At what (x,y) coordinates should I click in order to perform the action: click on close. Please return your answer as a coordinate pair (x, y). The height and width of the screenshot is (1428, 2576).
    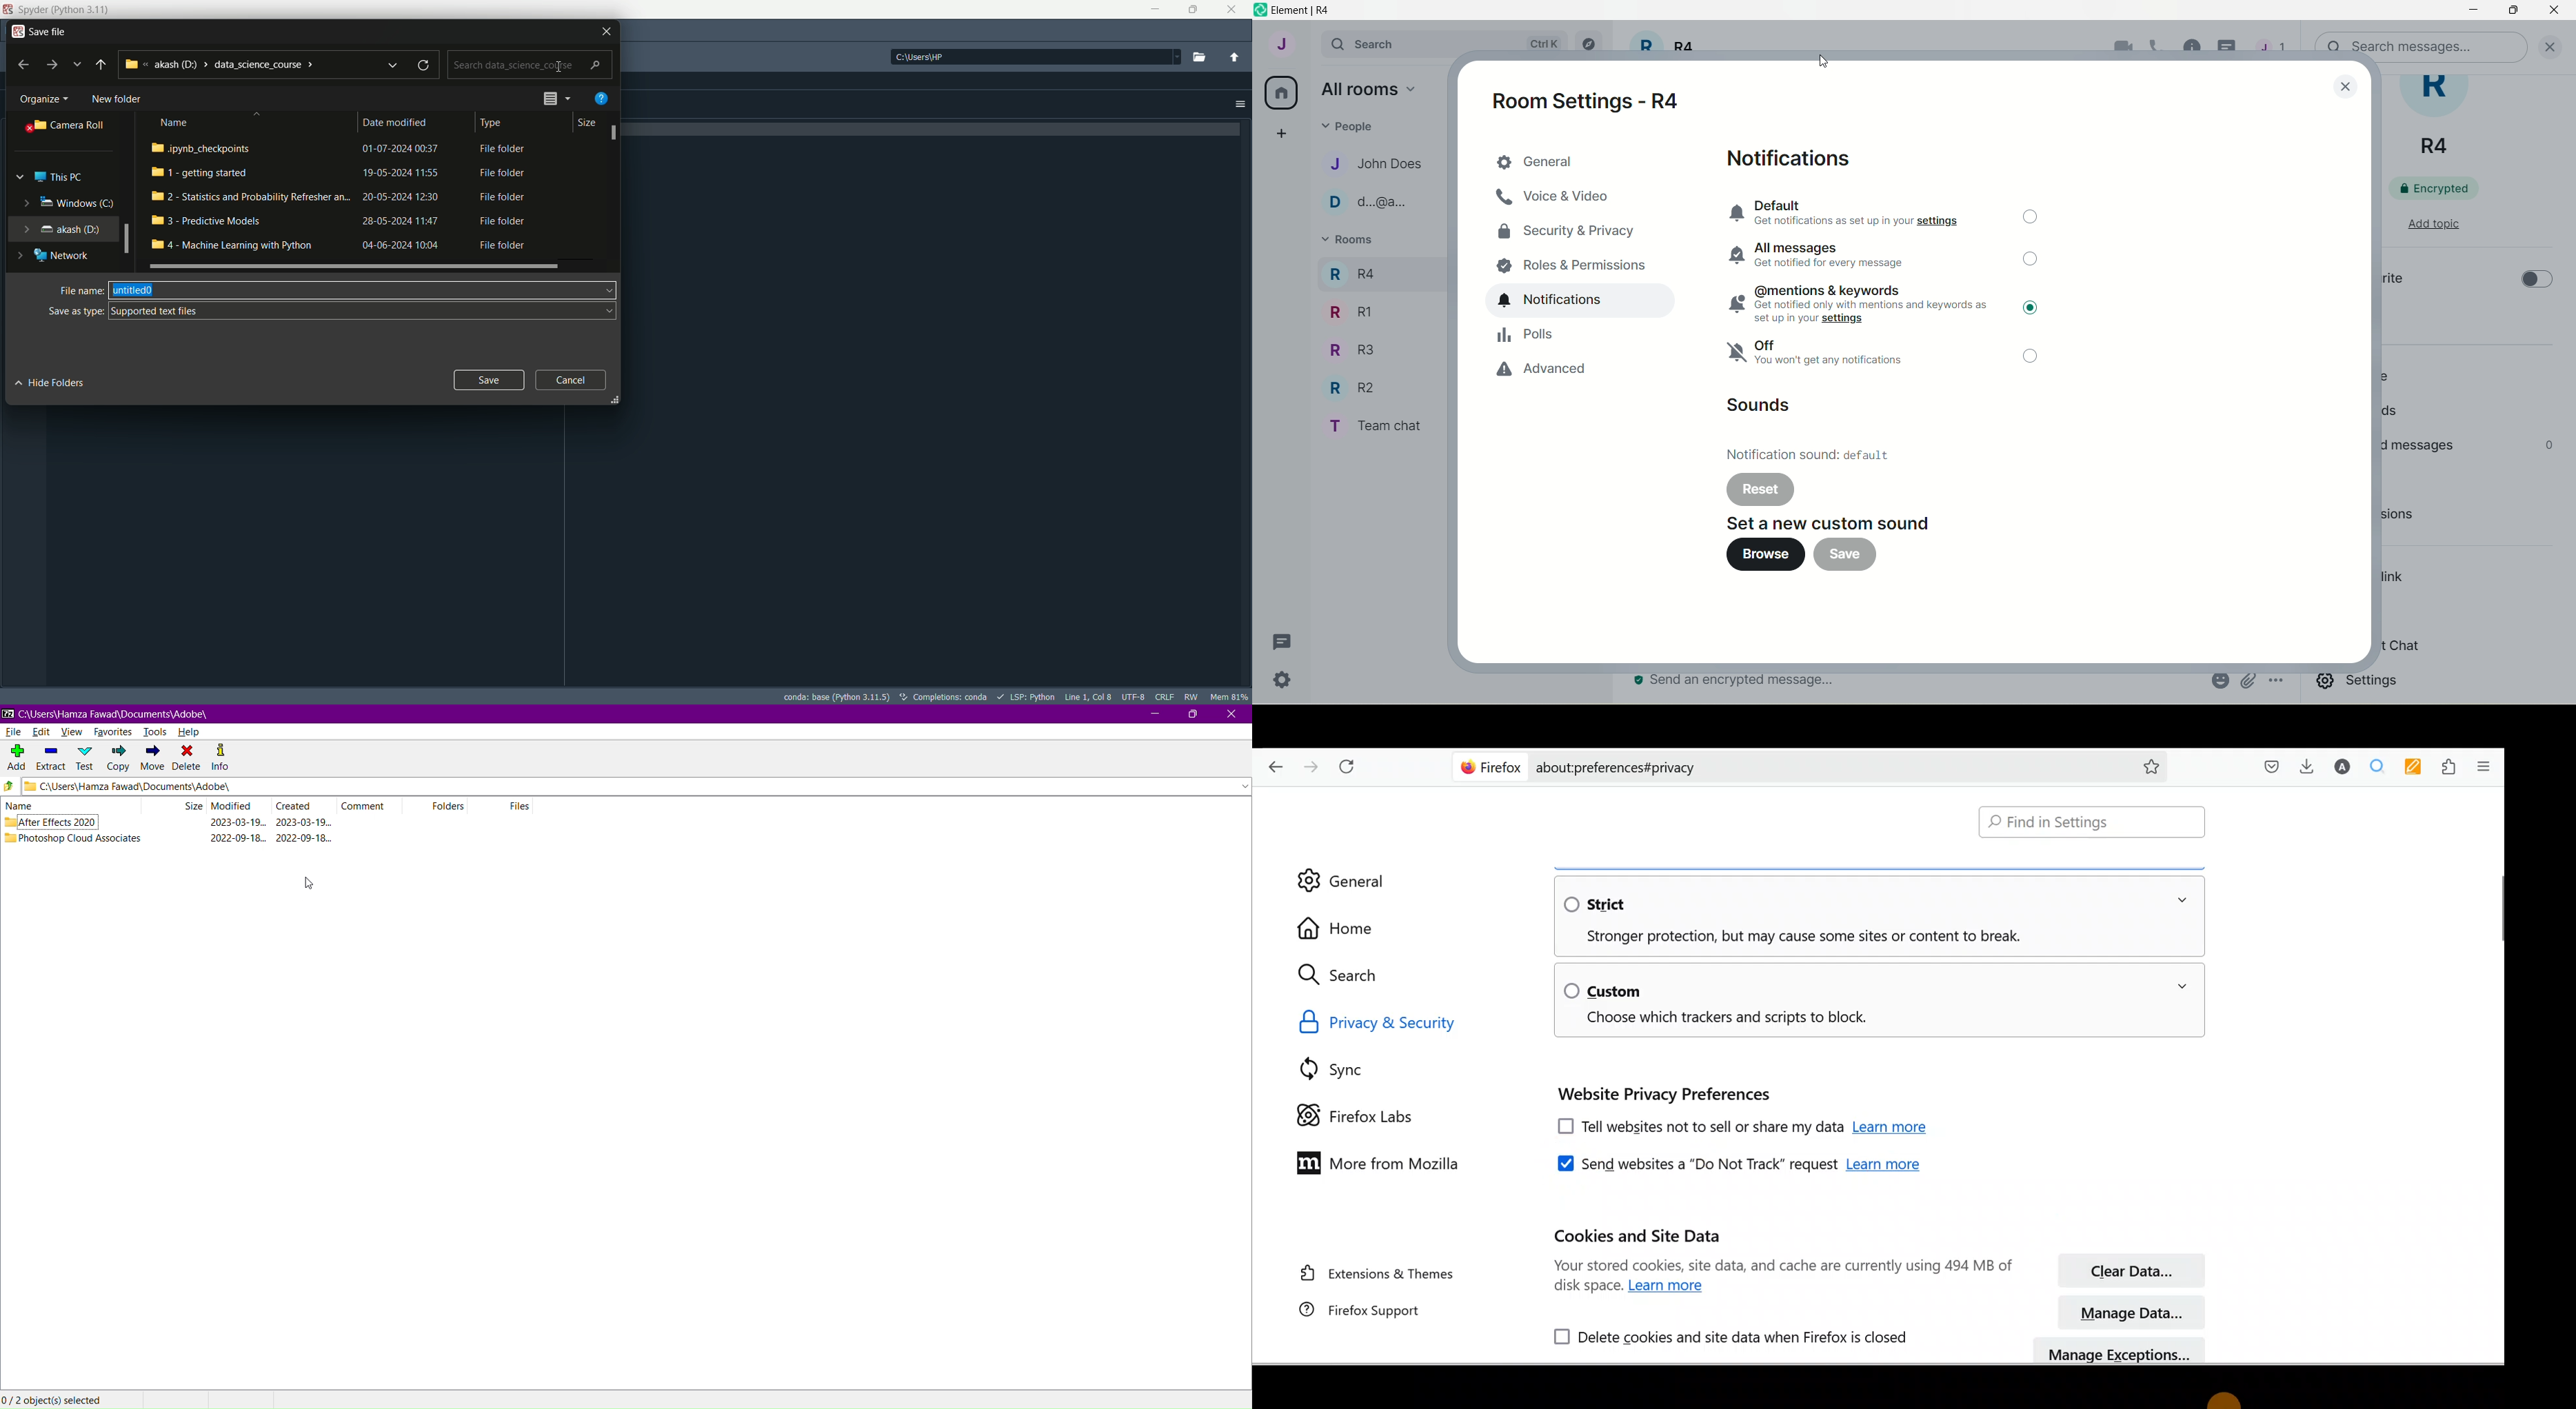
    Looking at the image, I should click on (2343, 85).